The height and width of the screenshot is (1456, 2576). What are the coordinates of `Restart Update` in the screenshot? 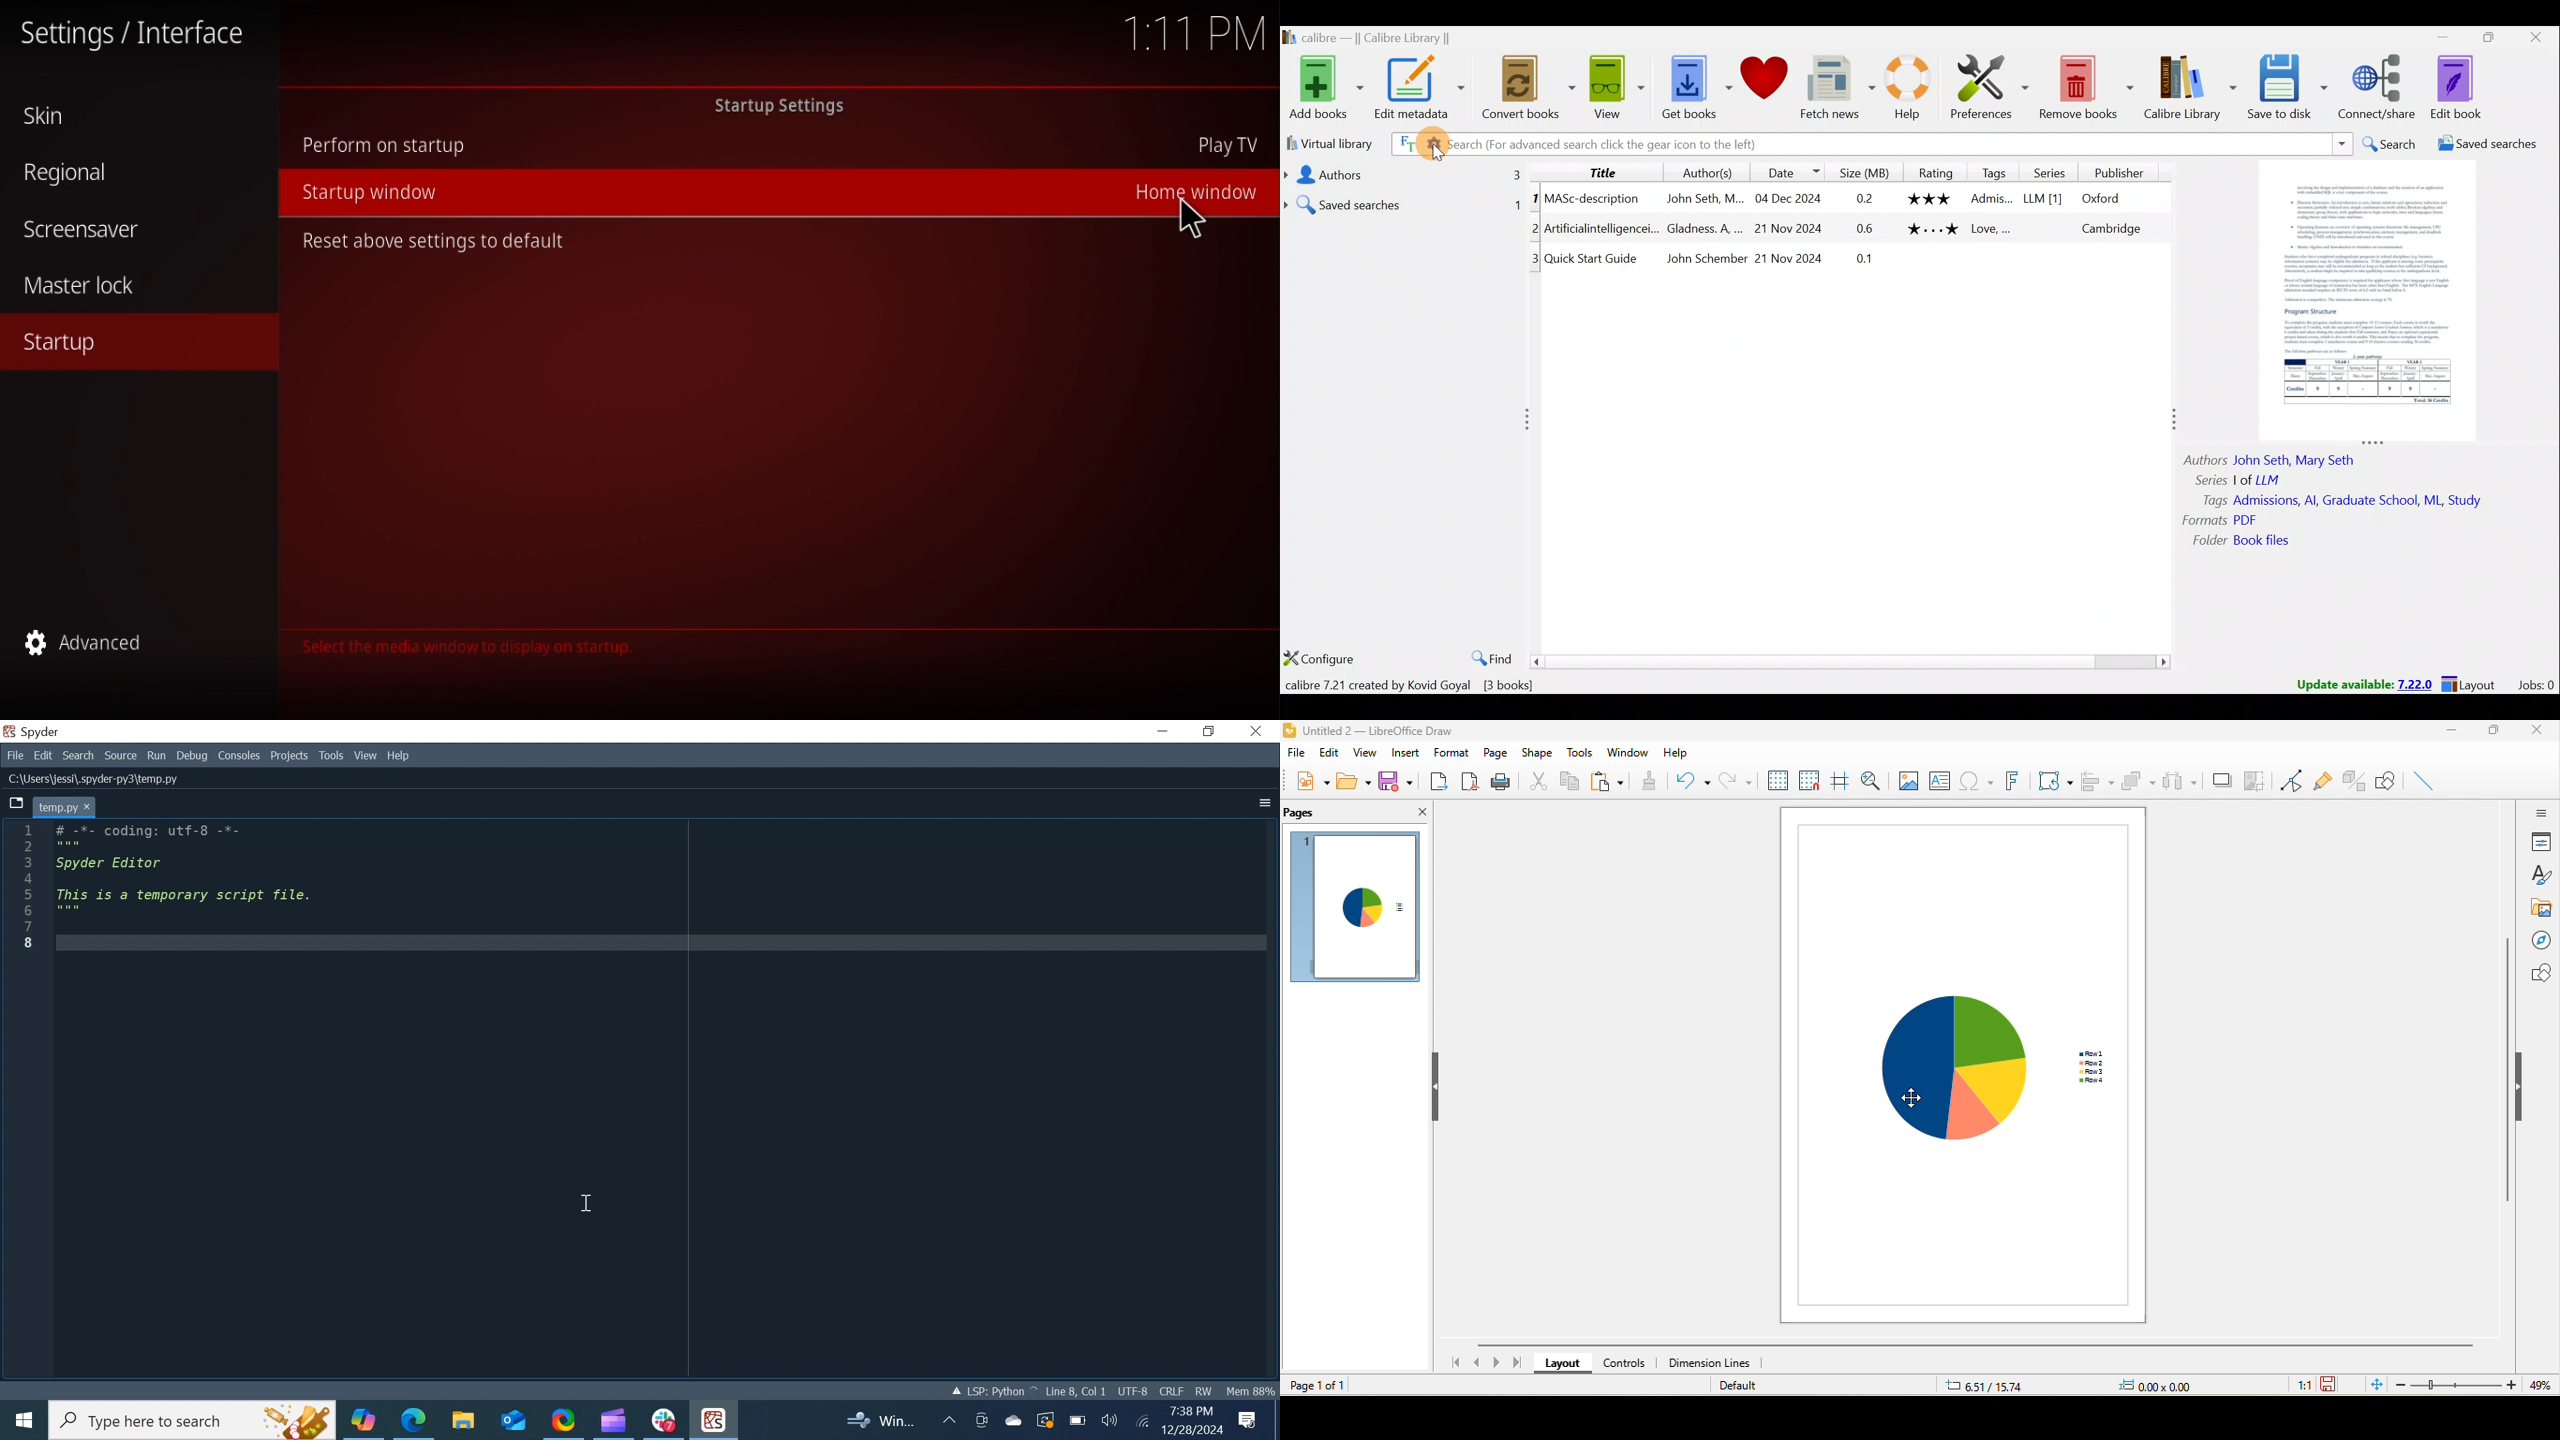 It's located at (1045, 1421).